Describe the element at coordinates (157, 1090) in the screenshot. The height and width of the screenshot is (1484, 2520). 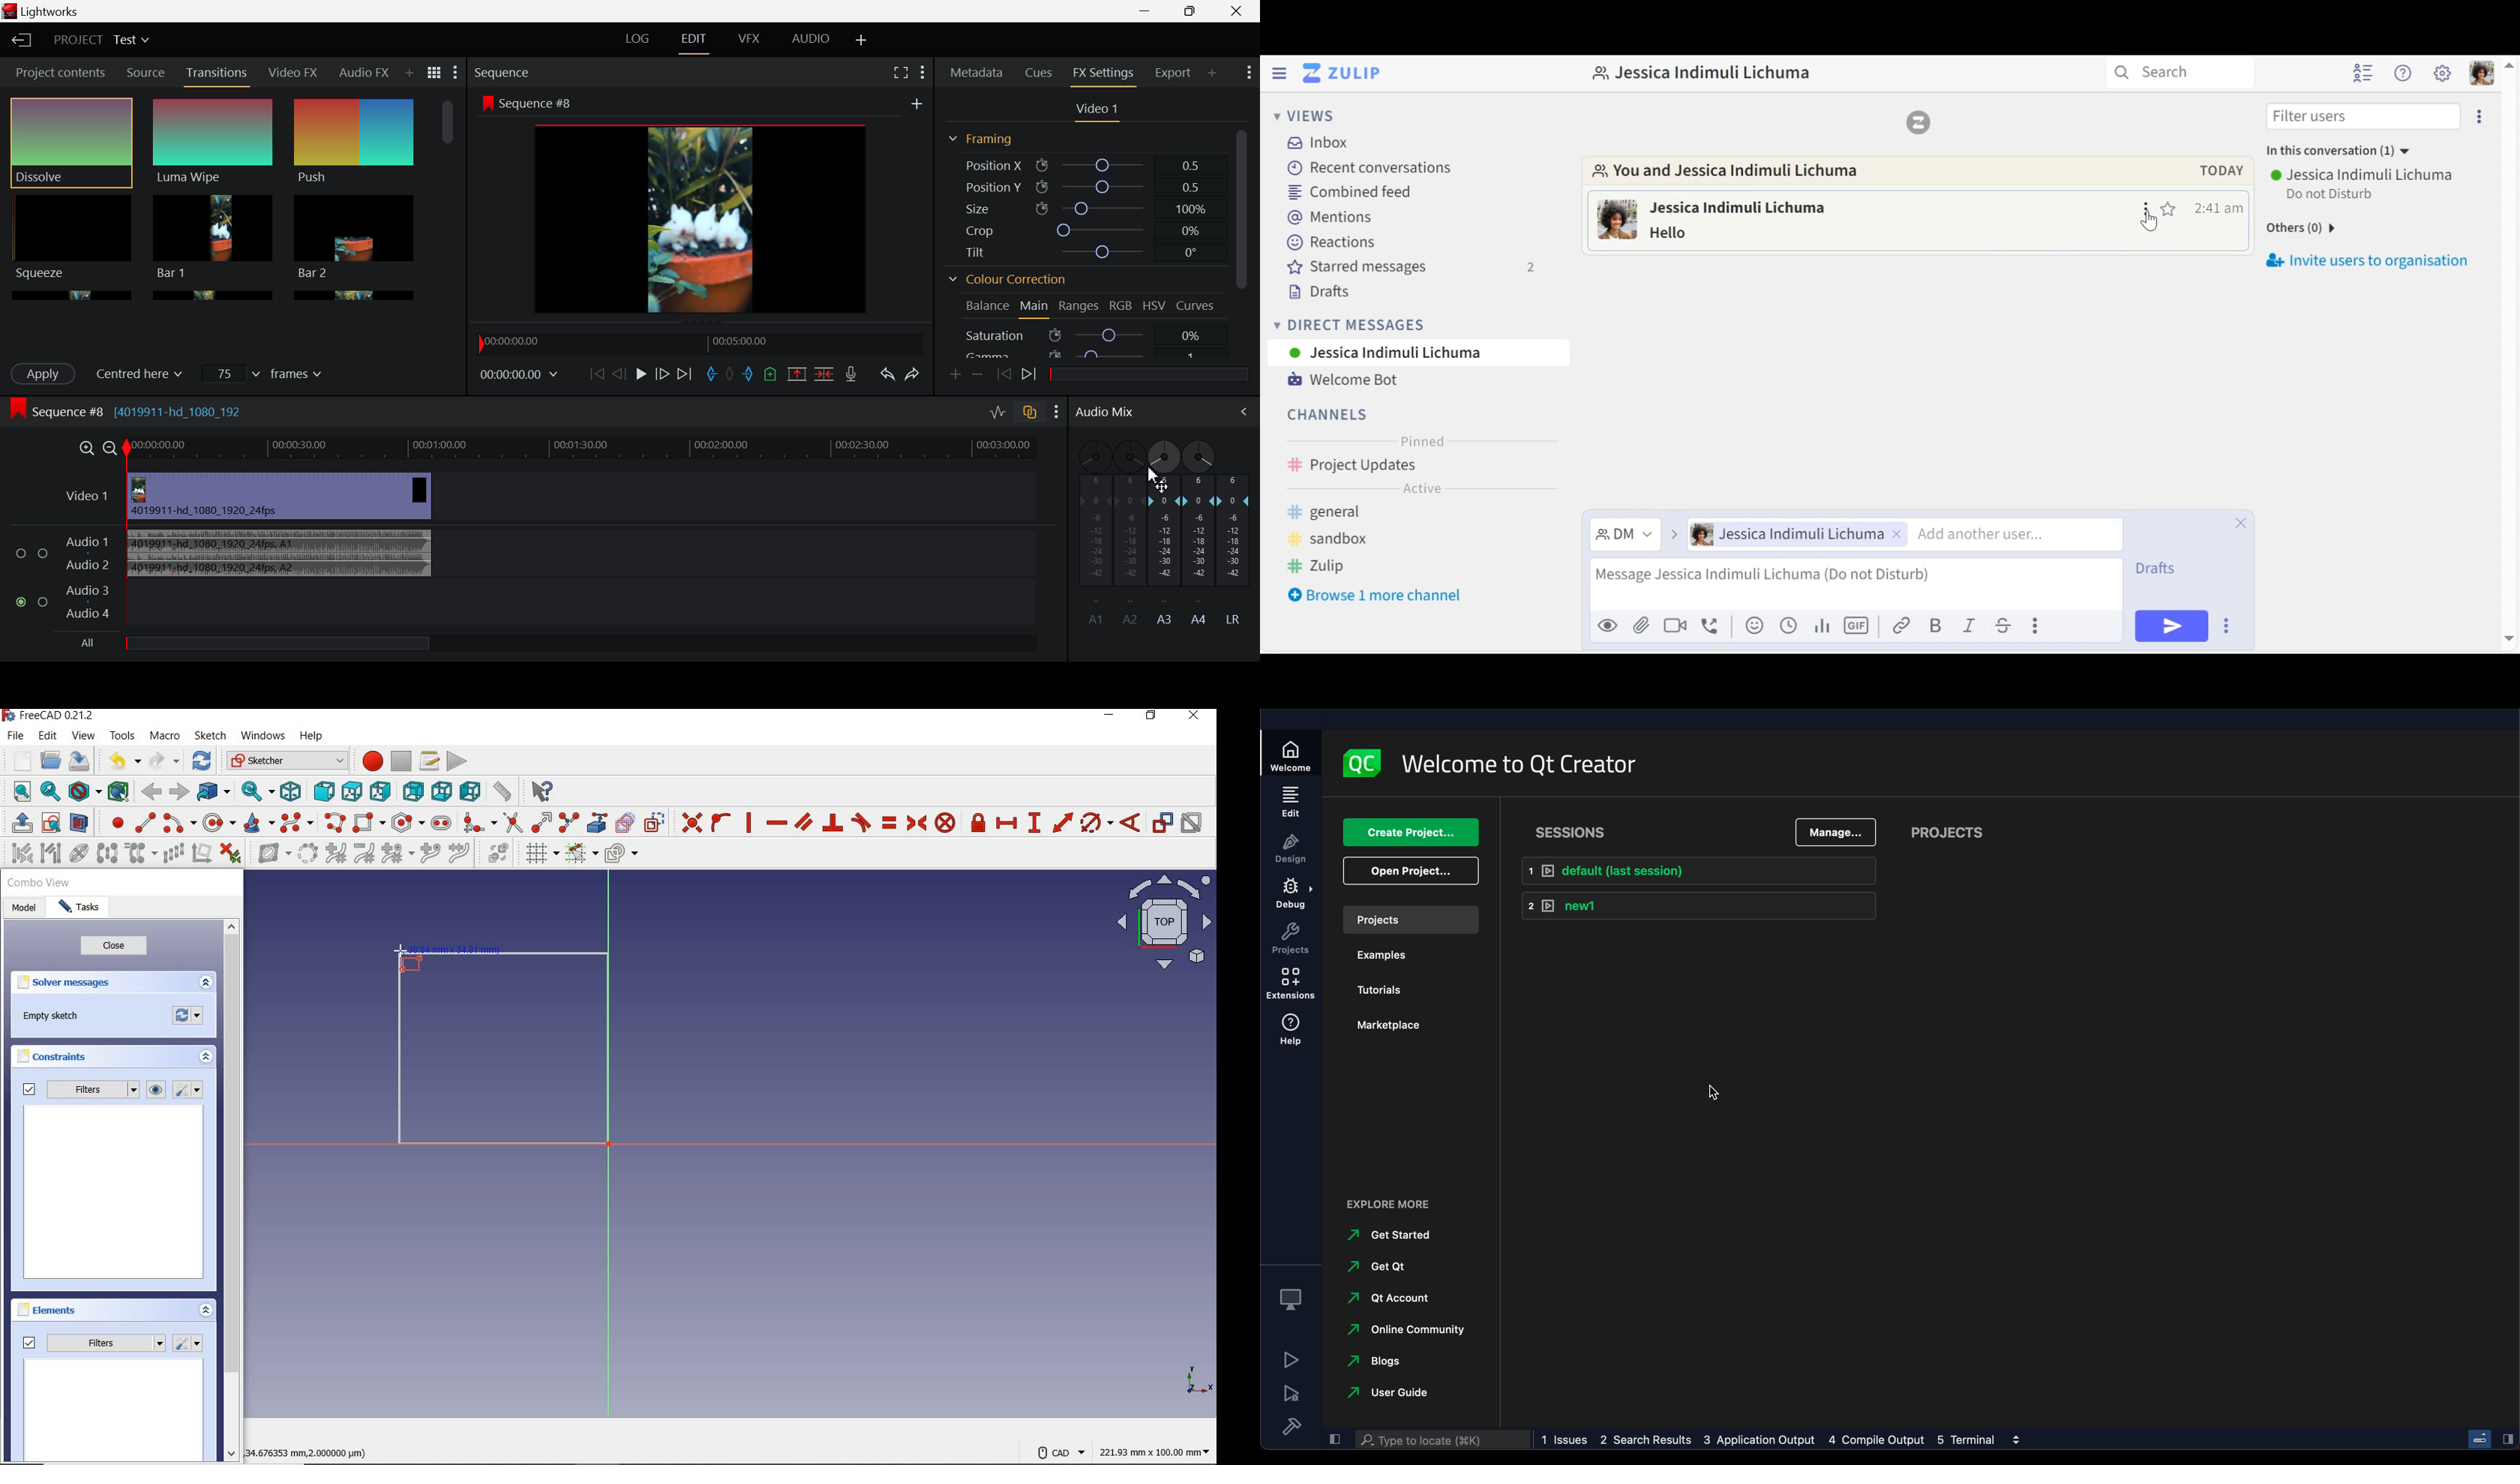
I see `show or hide all listed constraints from 3D view` at that location.